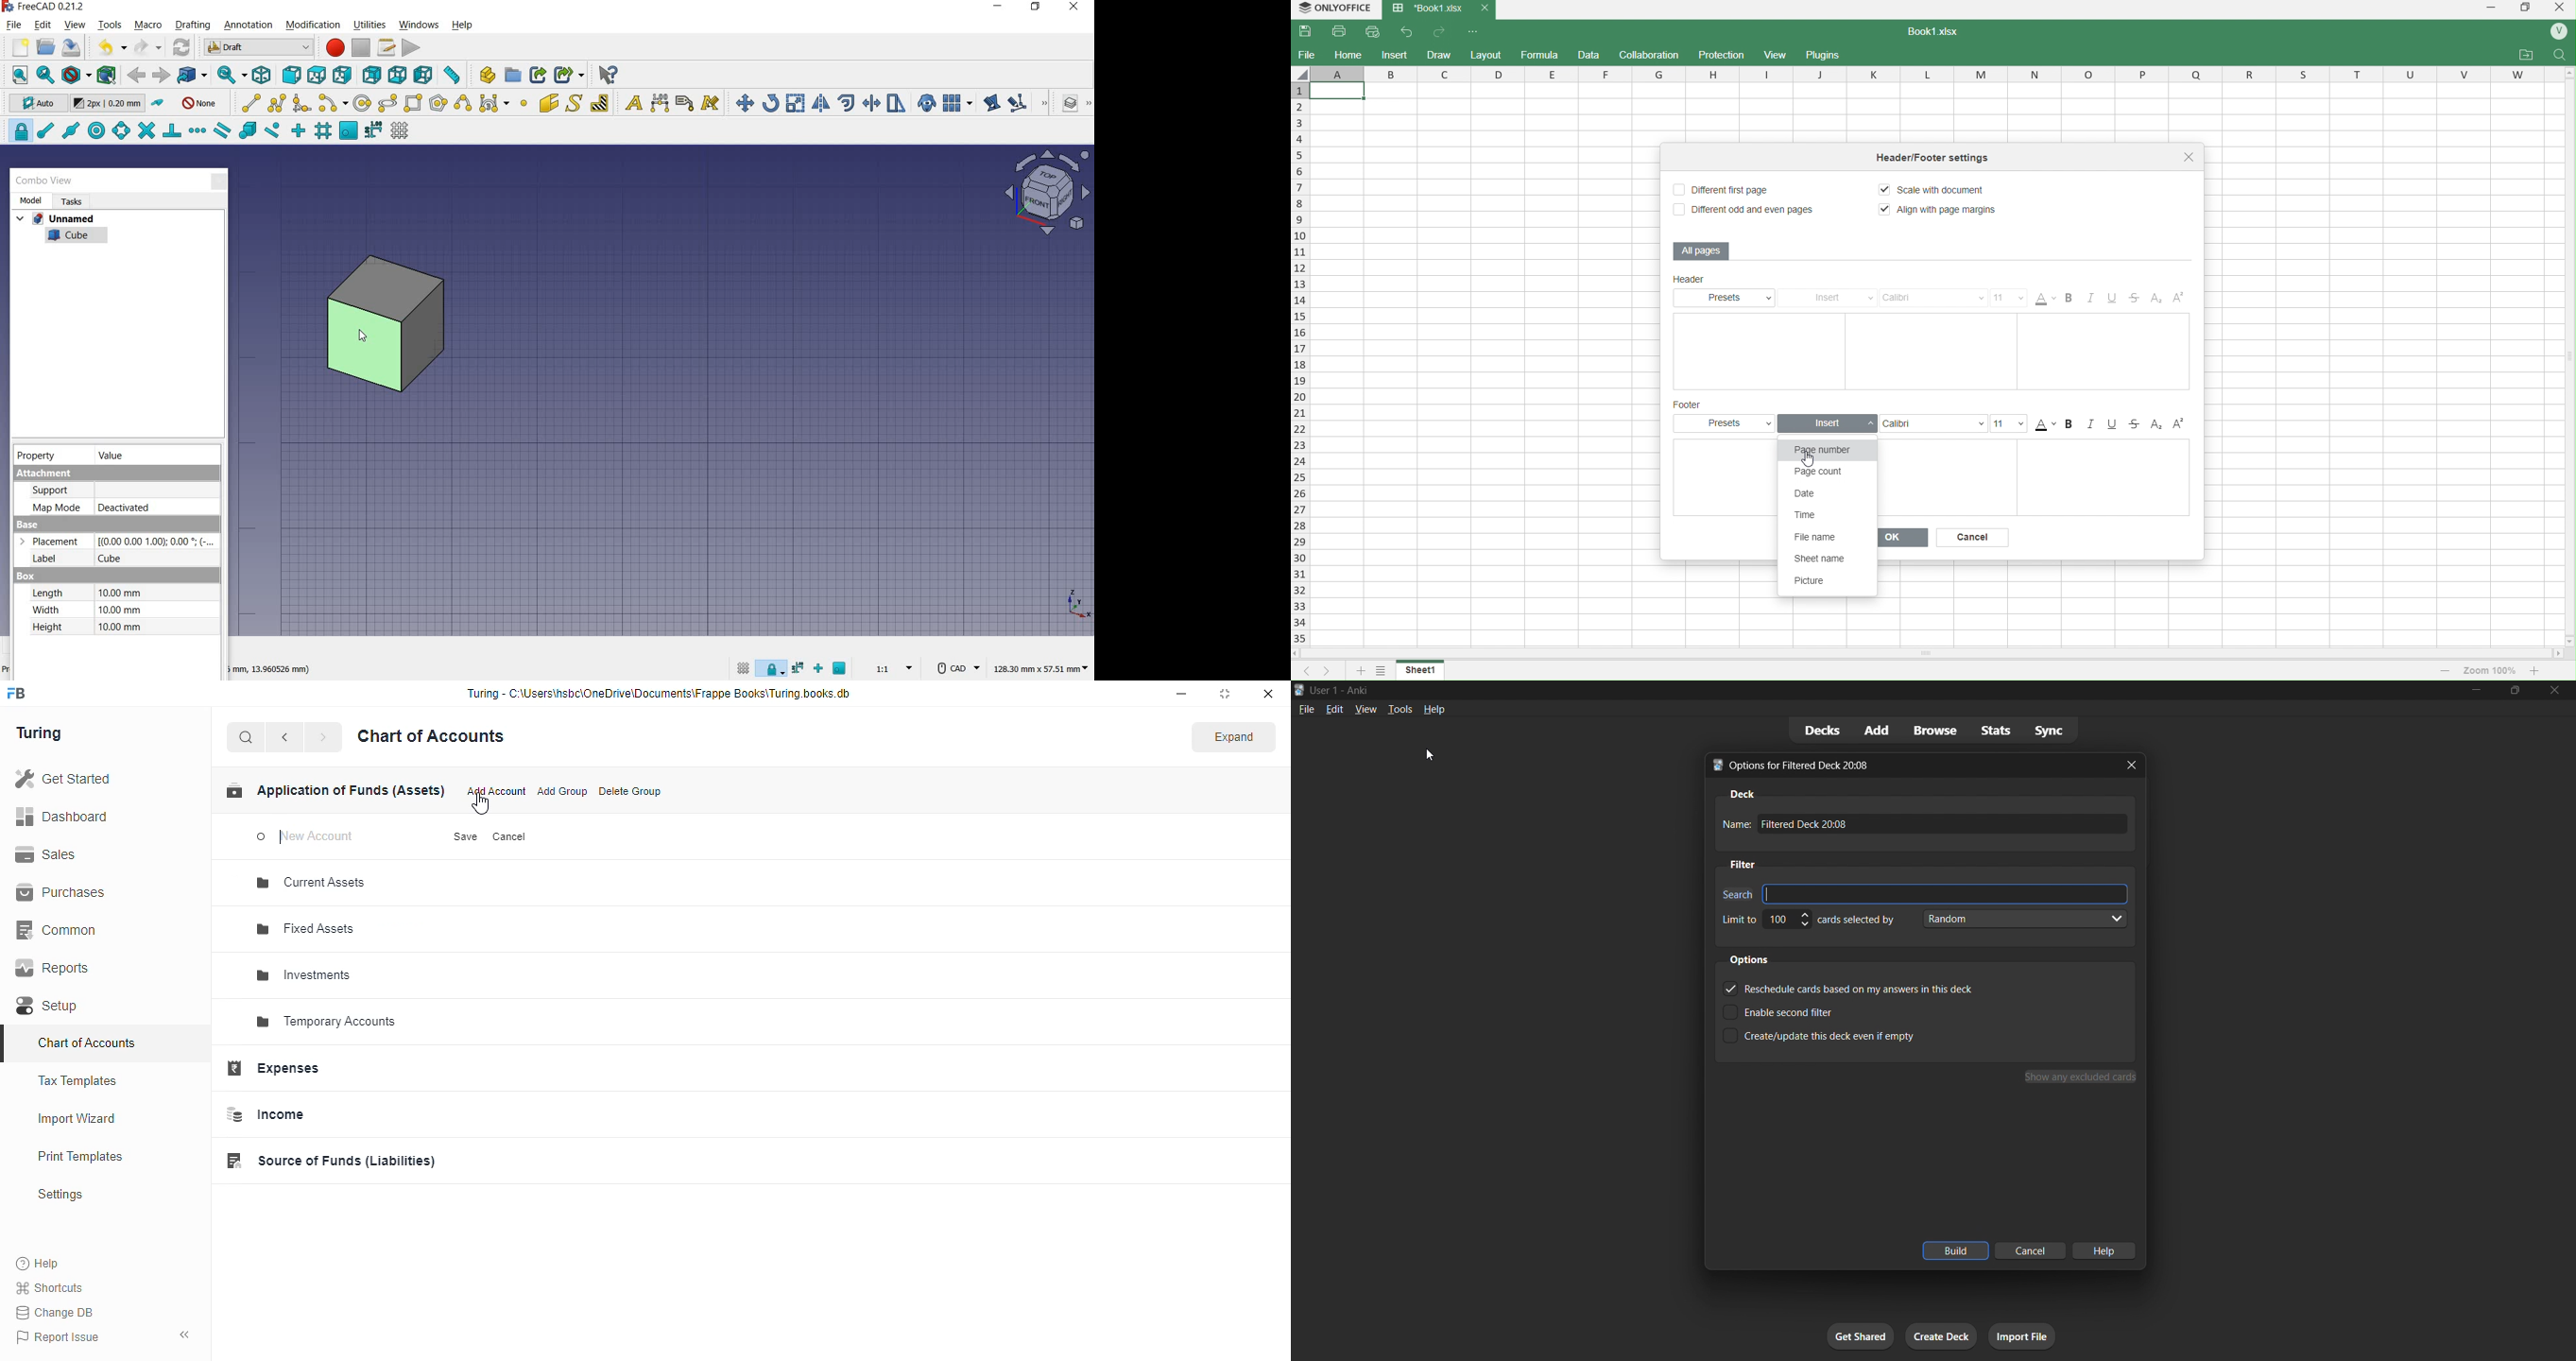 This screenshot has height=1372, width=2576. I want to click on label, so click(685, 103).